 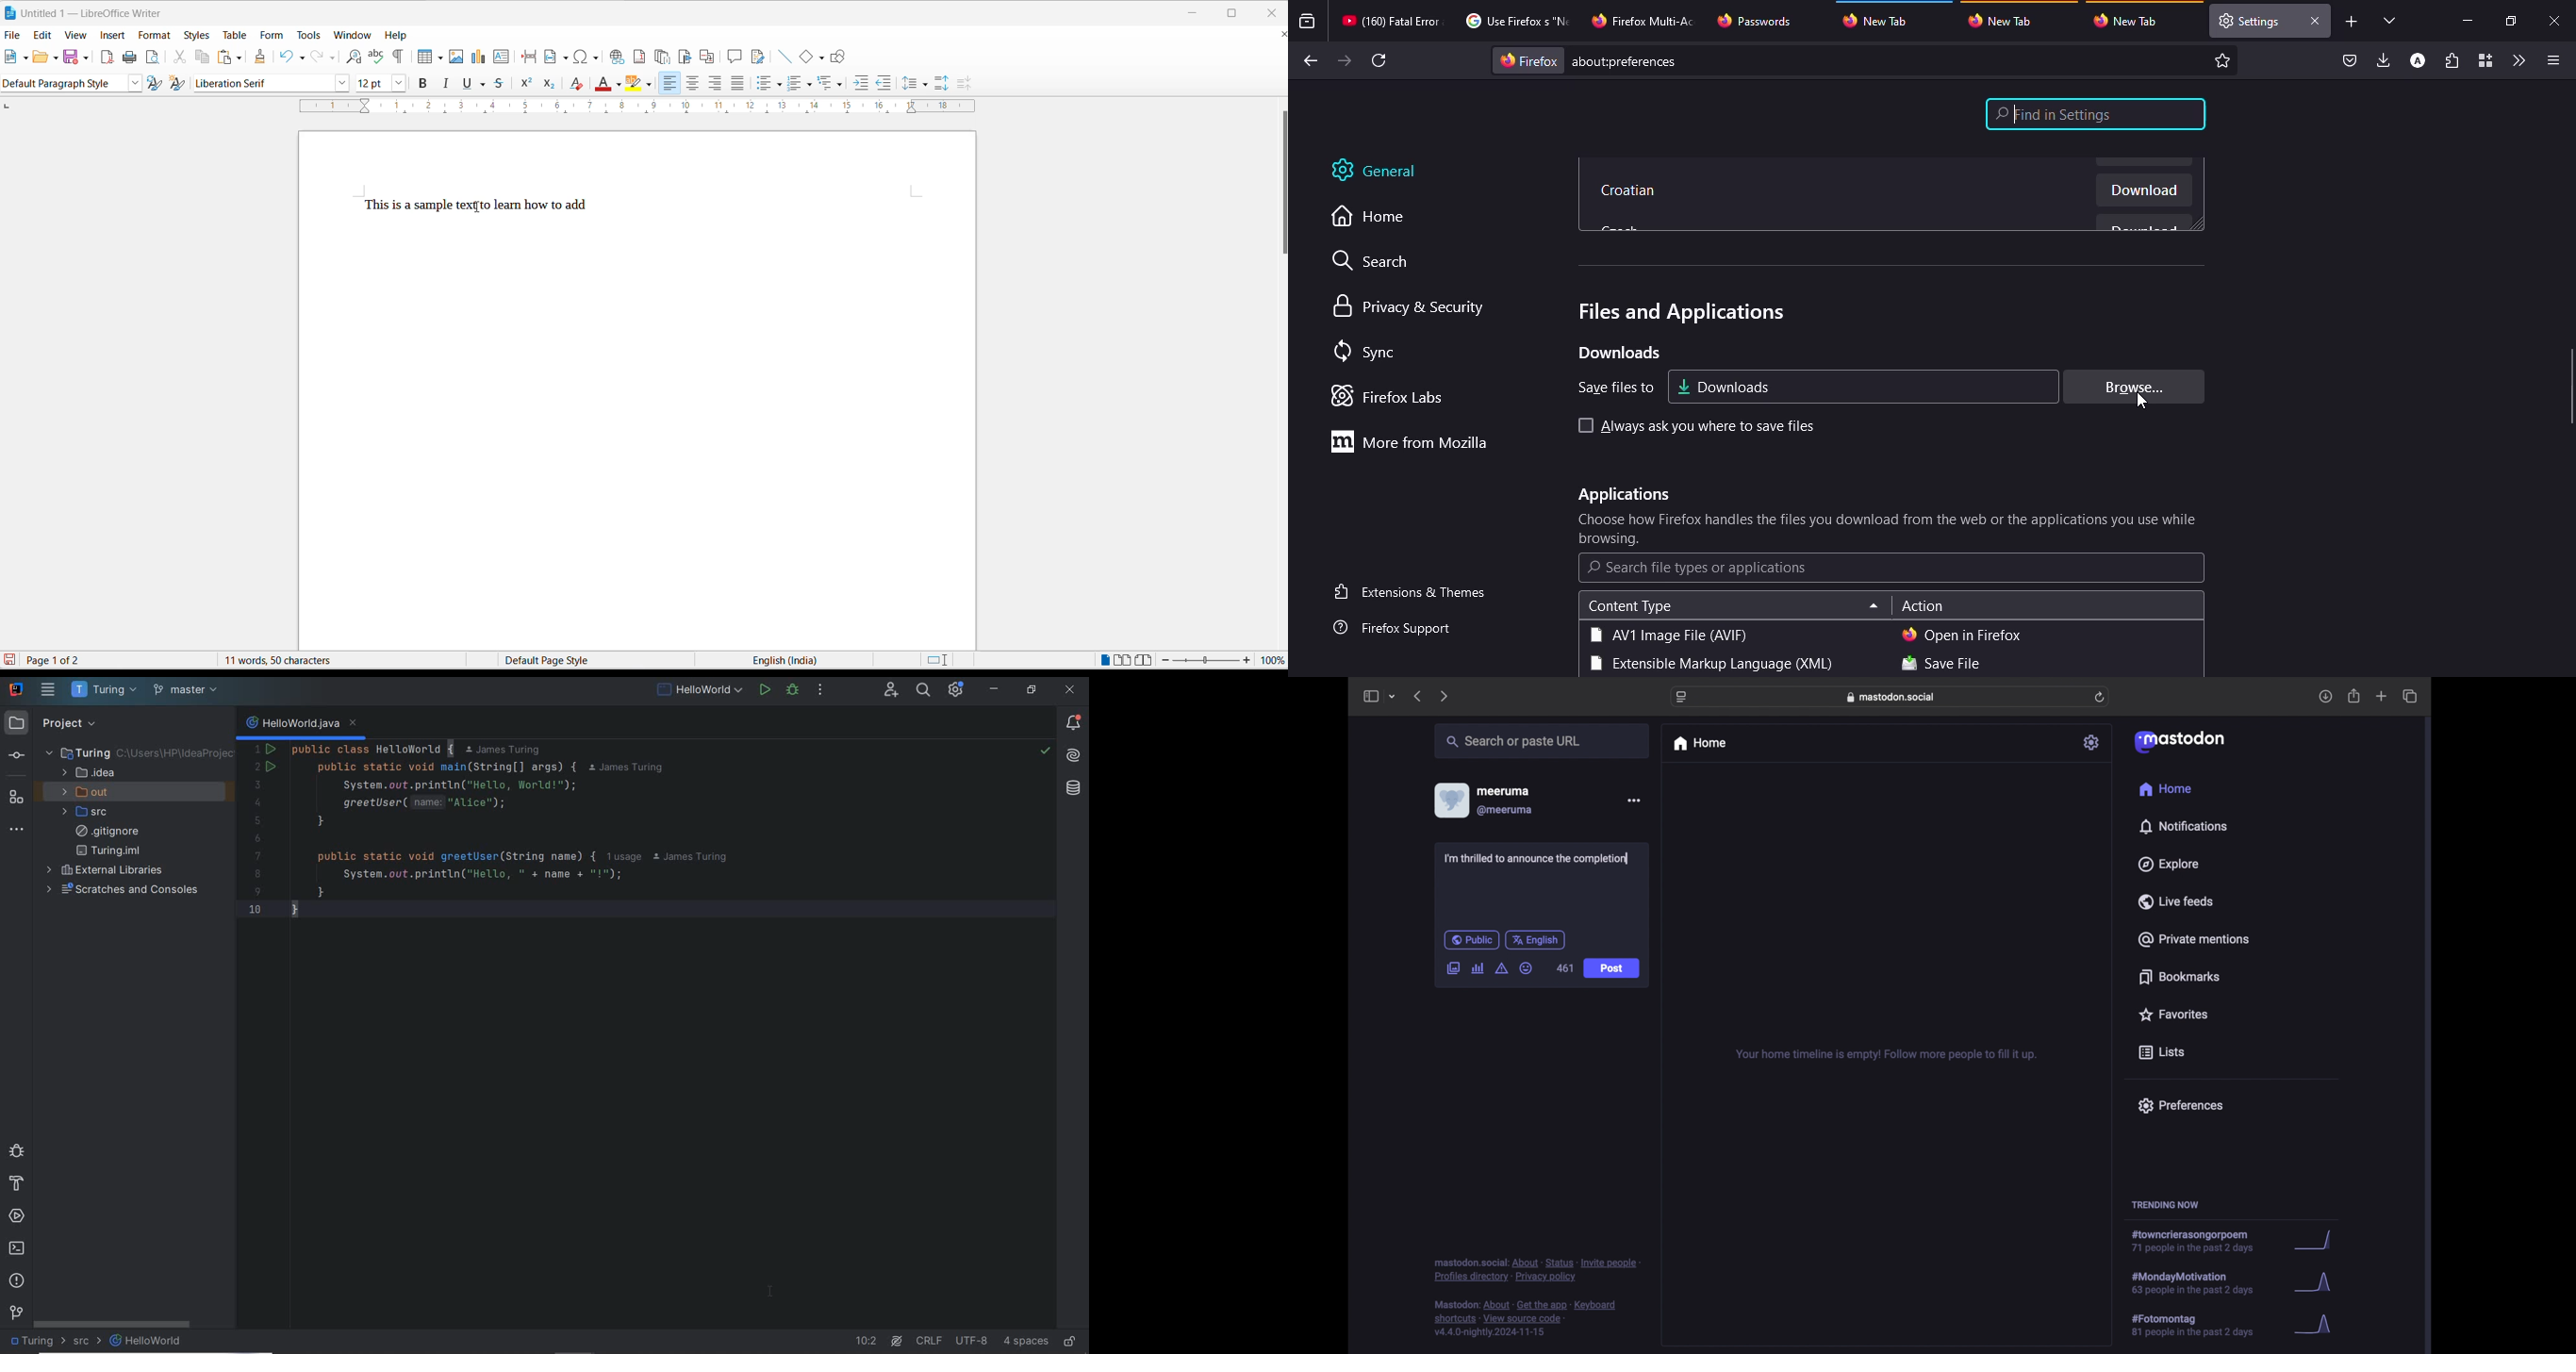 What do you see at coordinates (2571, 388) in the screenshot?
I see `drag to` at bounding box center [2571, 388].